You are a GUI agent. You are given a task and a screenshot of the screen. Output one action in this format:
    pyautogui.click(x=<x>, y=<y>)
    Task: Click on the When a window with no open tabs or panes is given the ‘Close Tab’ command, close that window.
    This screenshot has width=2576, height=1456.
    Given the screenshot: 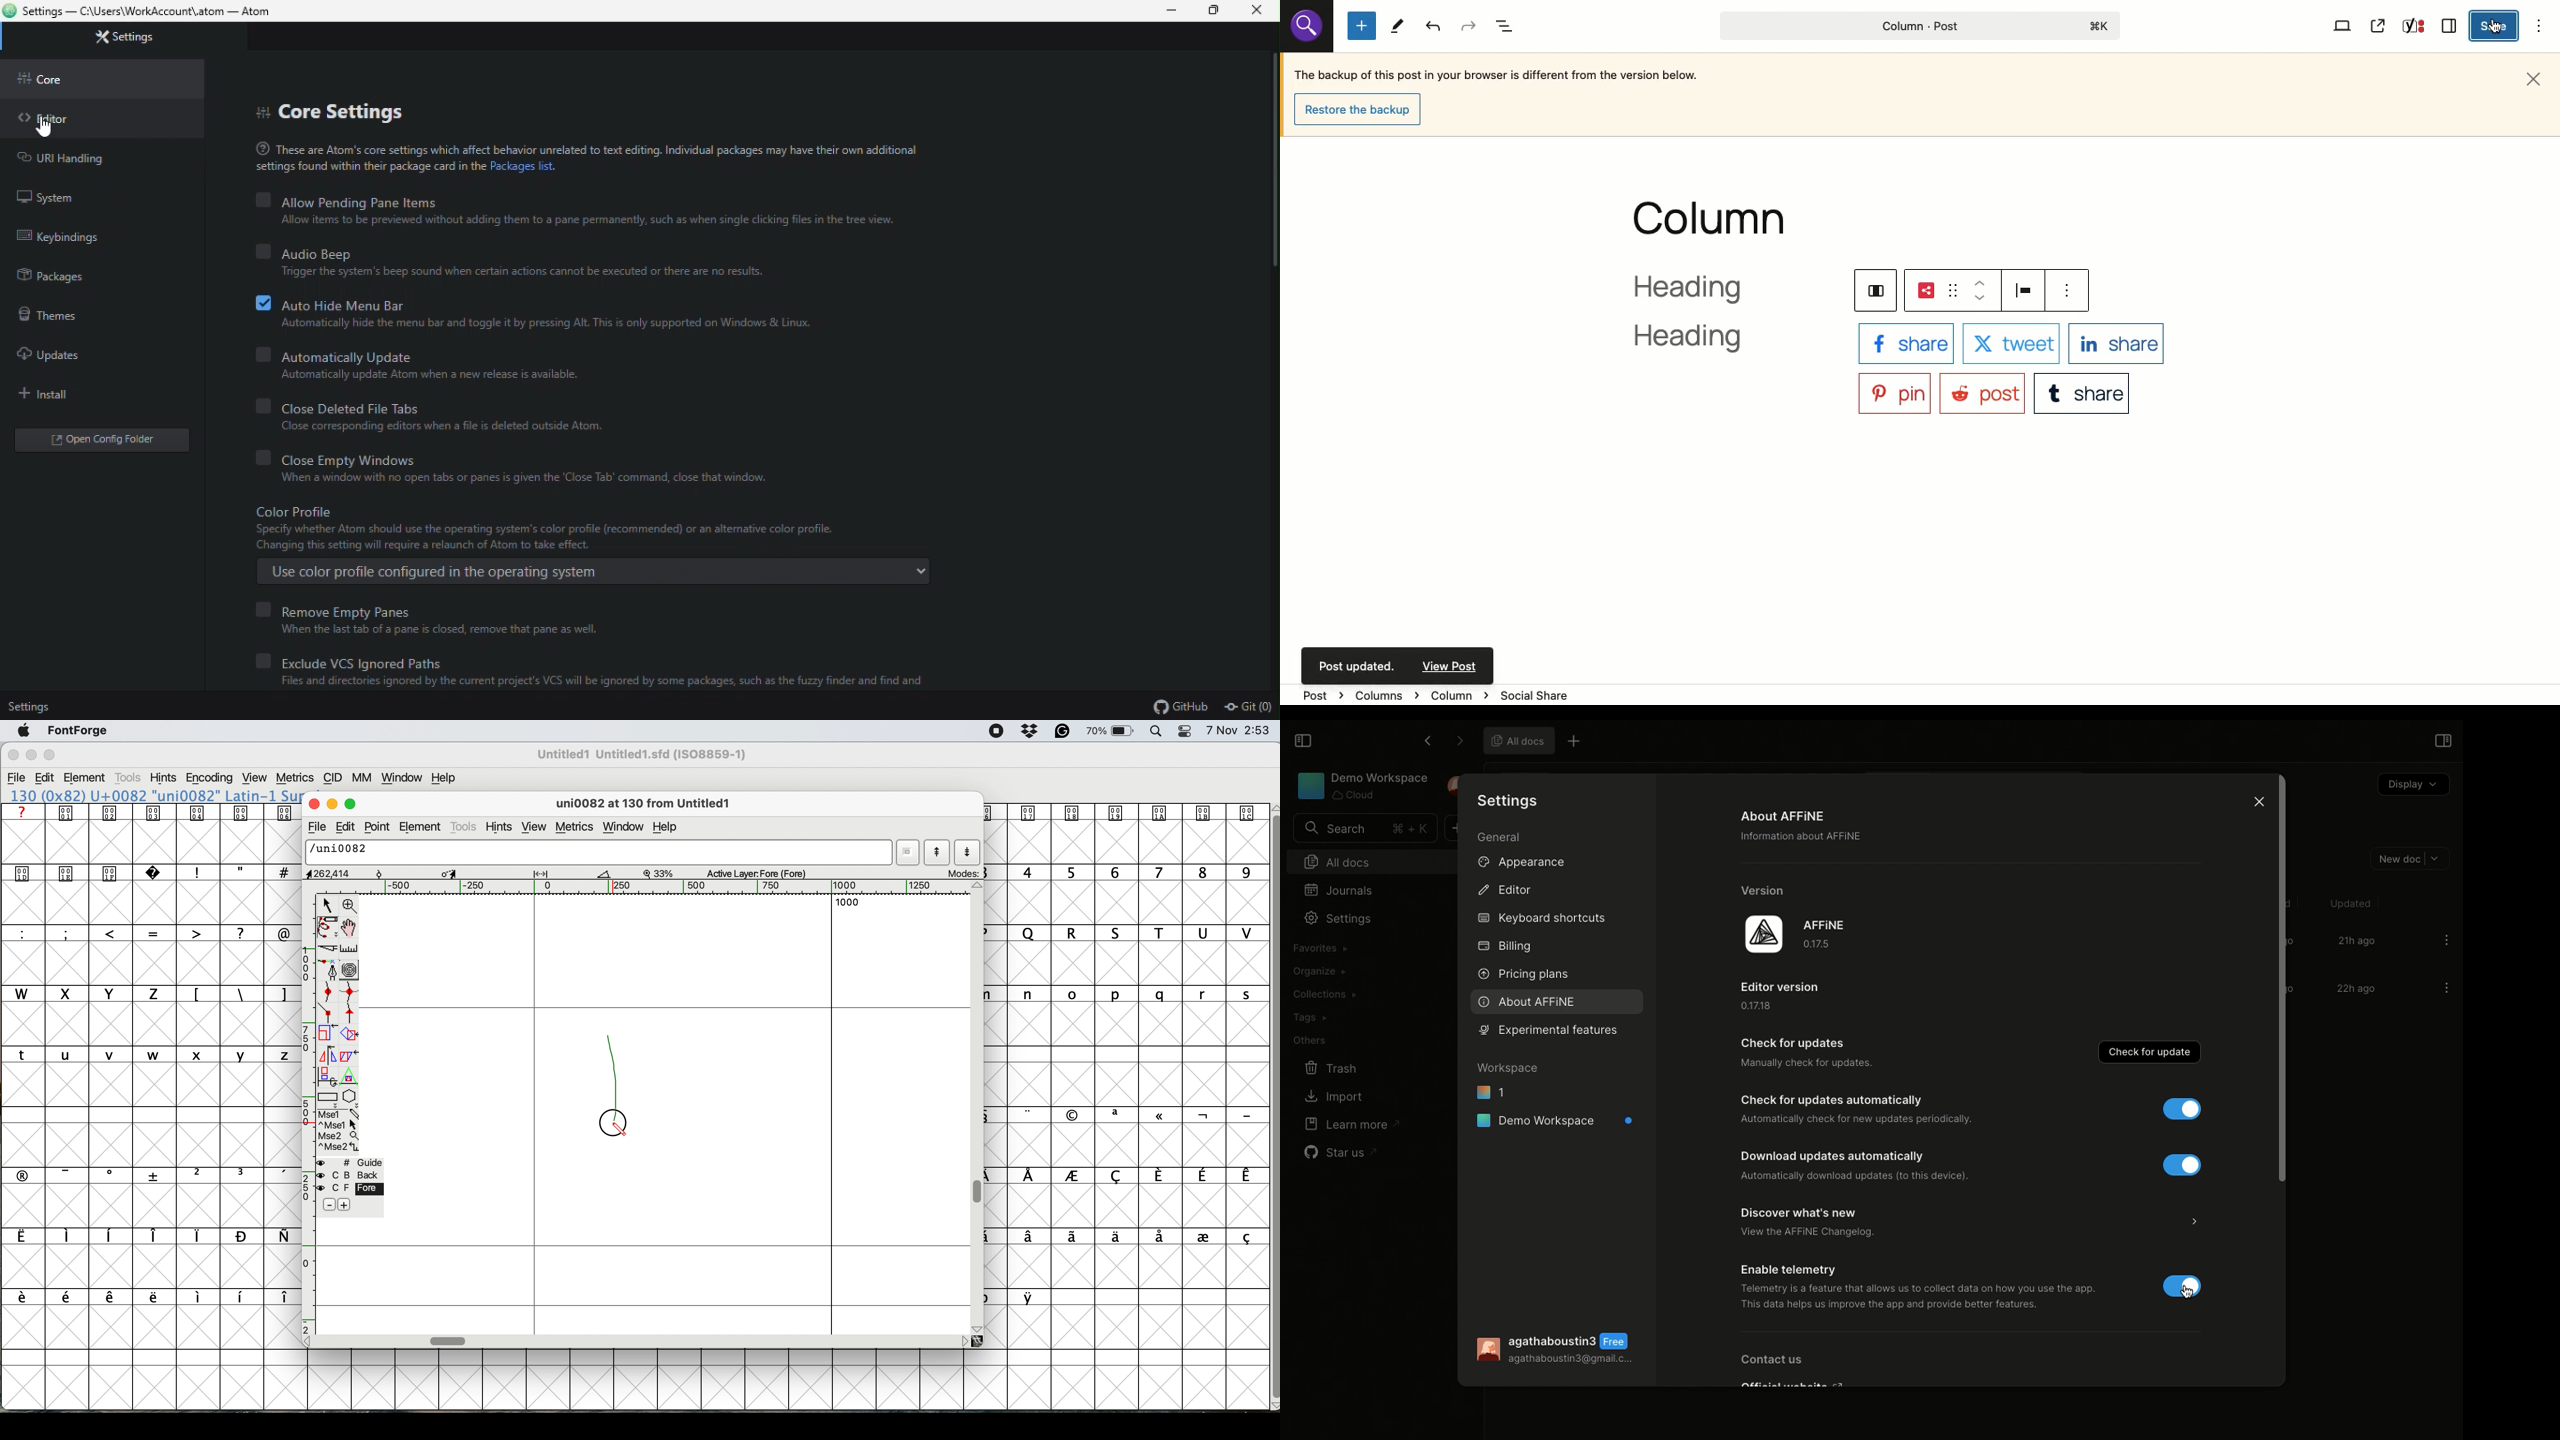 What is the action you would take?
    pyautogui.click(x=520, y=477)
    